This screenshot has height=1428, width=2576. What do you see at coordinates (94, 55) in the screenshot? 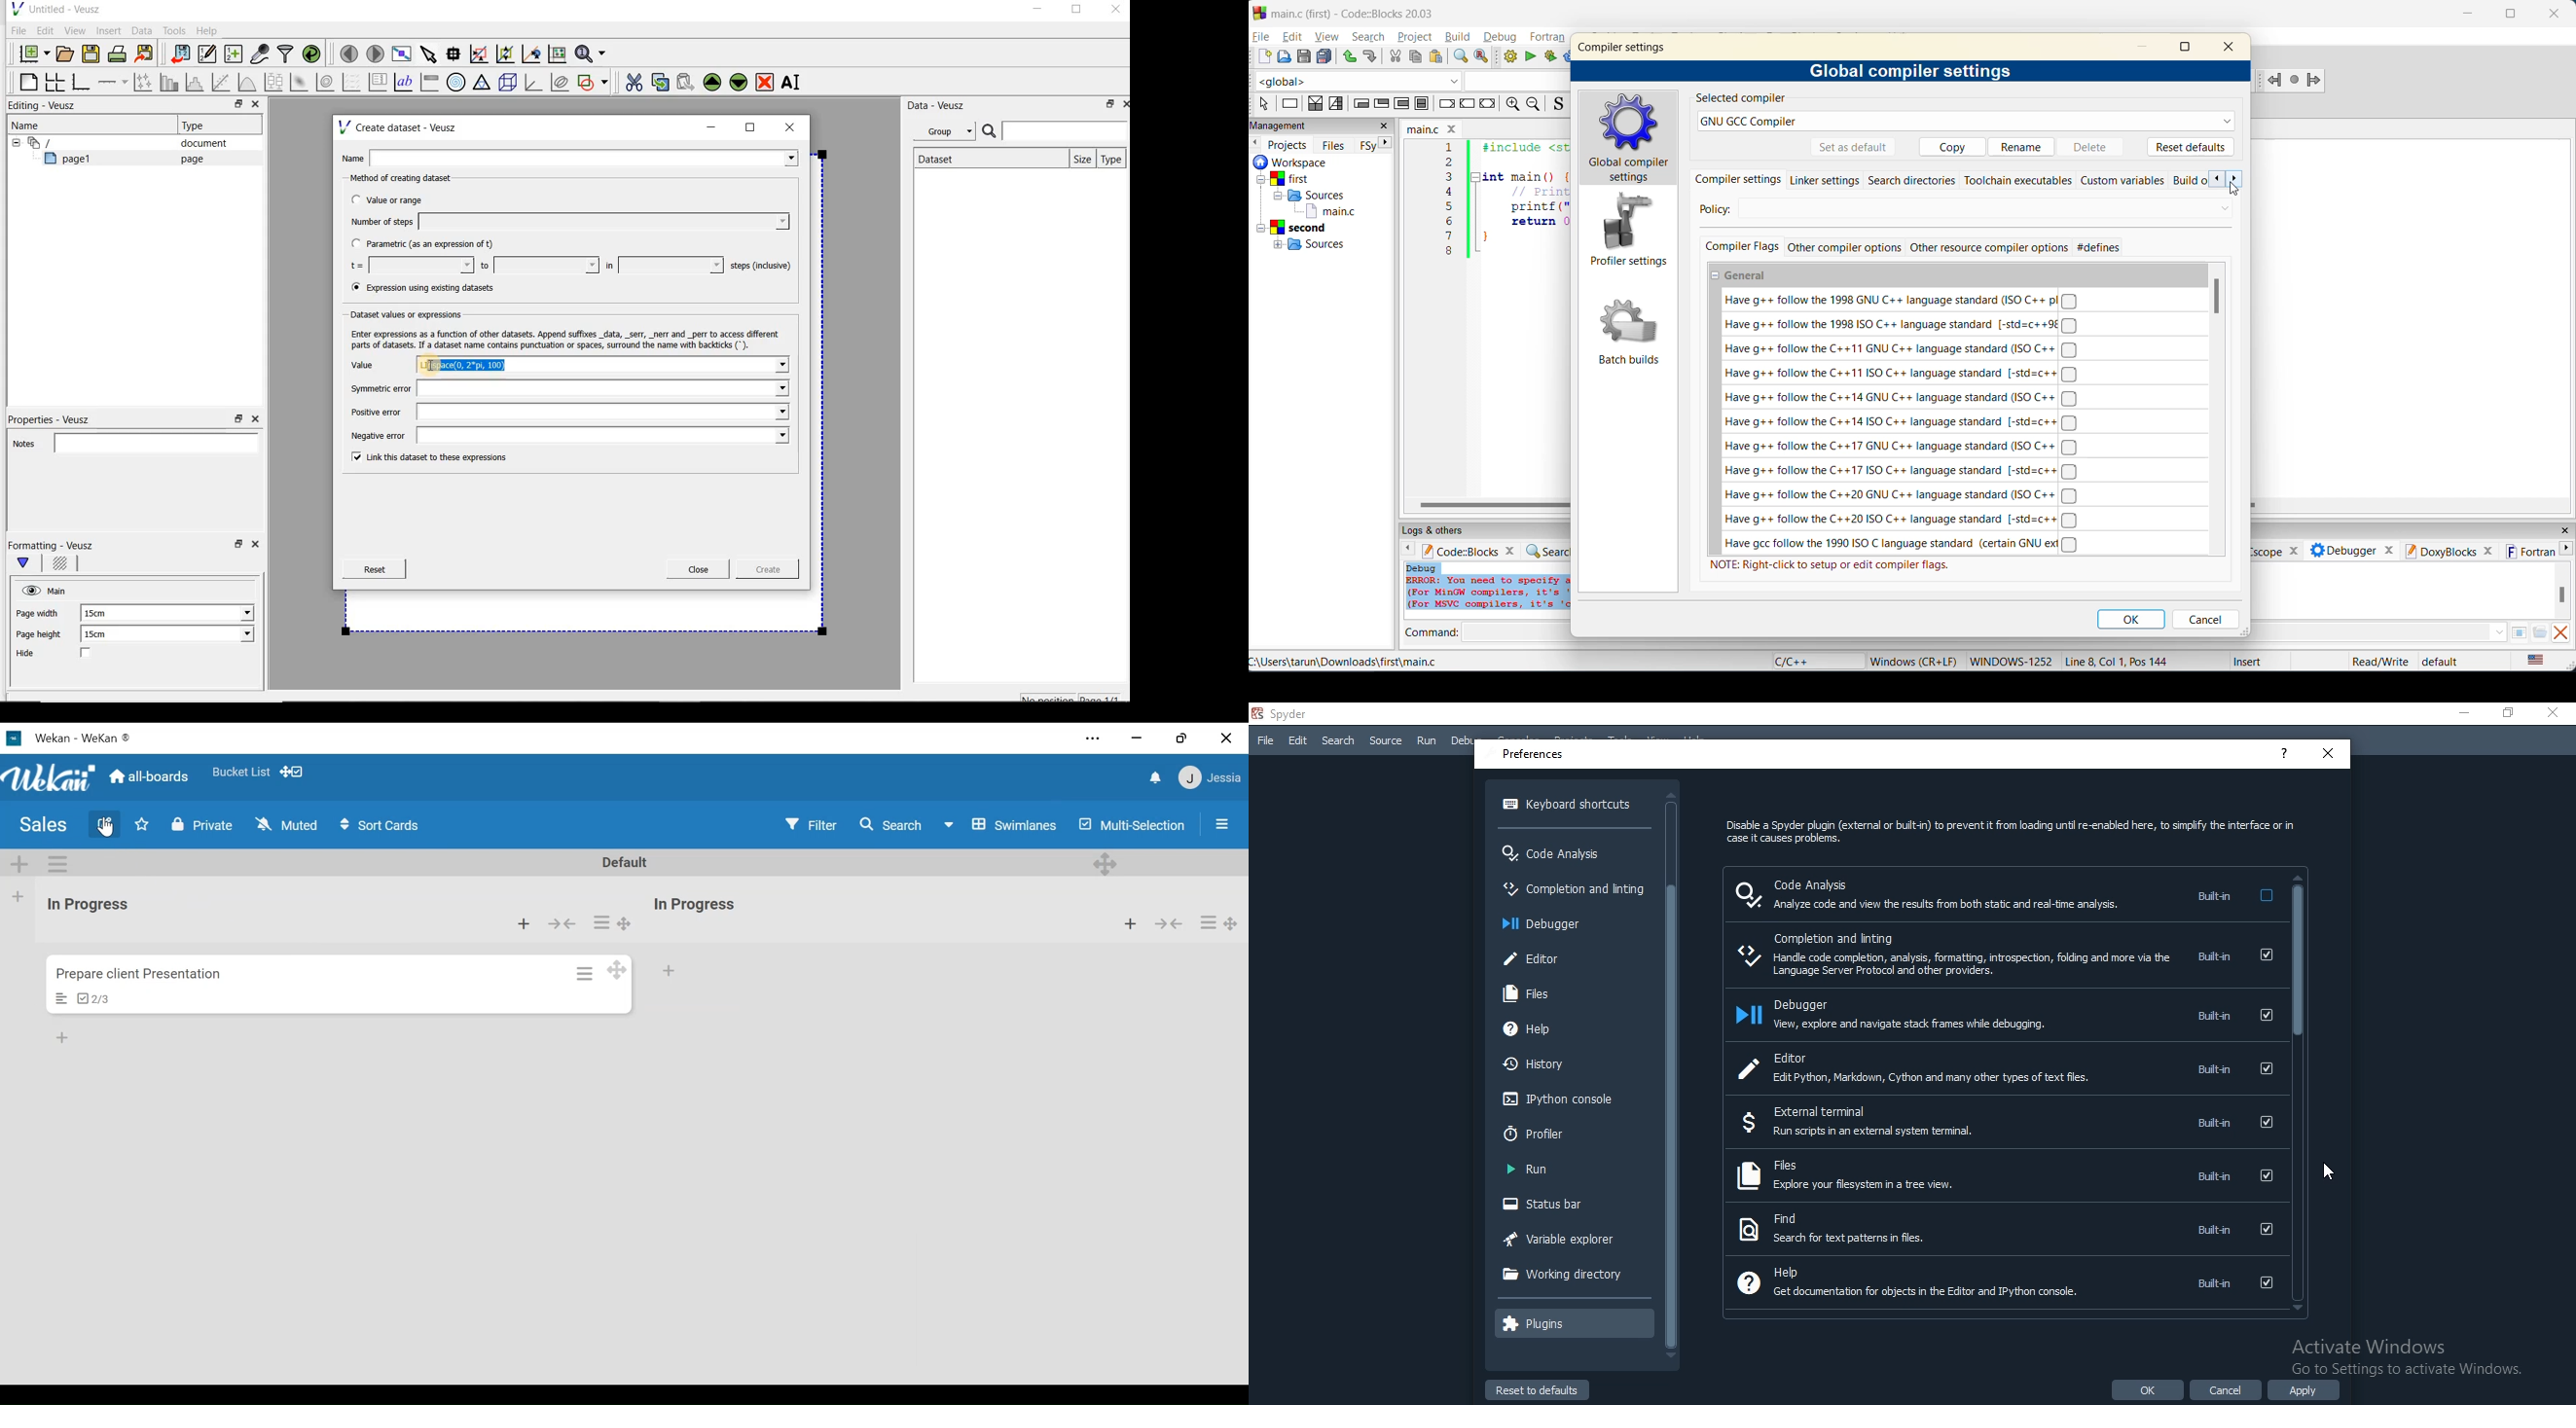
I see `save the document` at bounding box center [94, 55].